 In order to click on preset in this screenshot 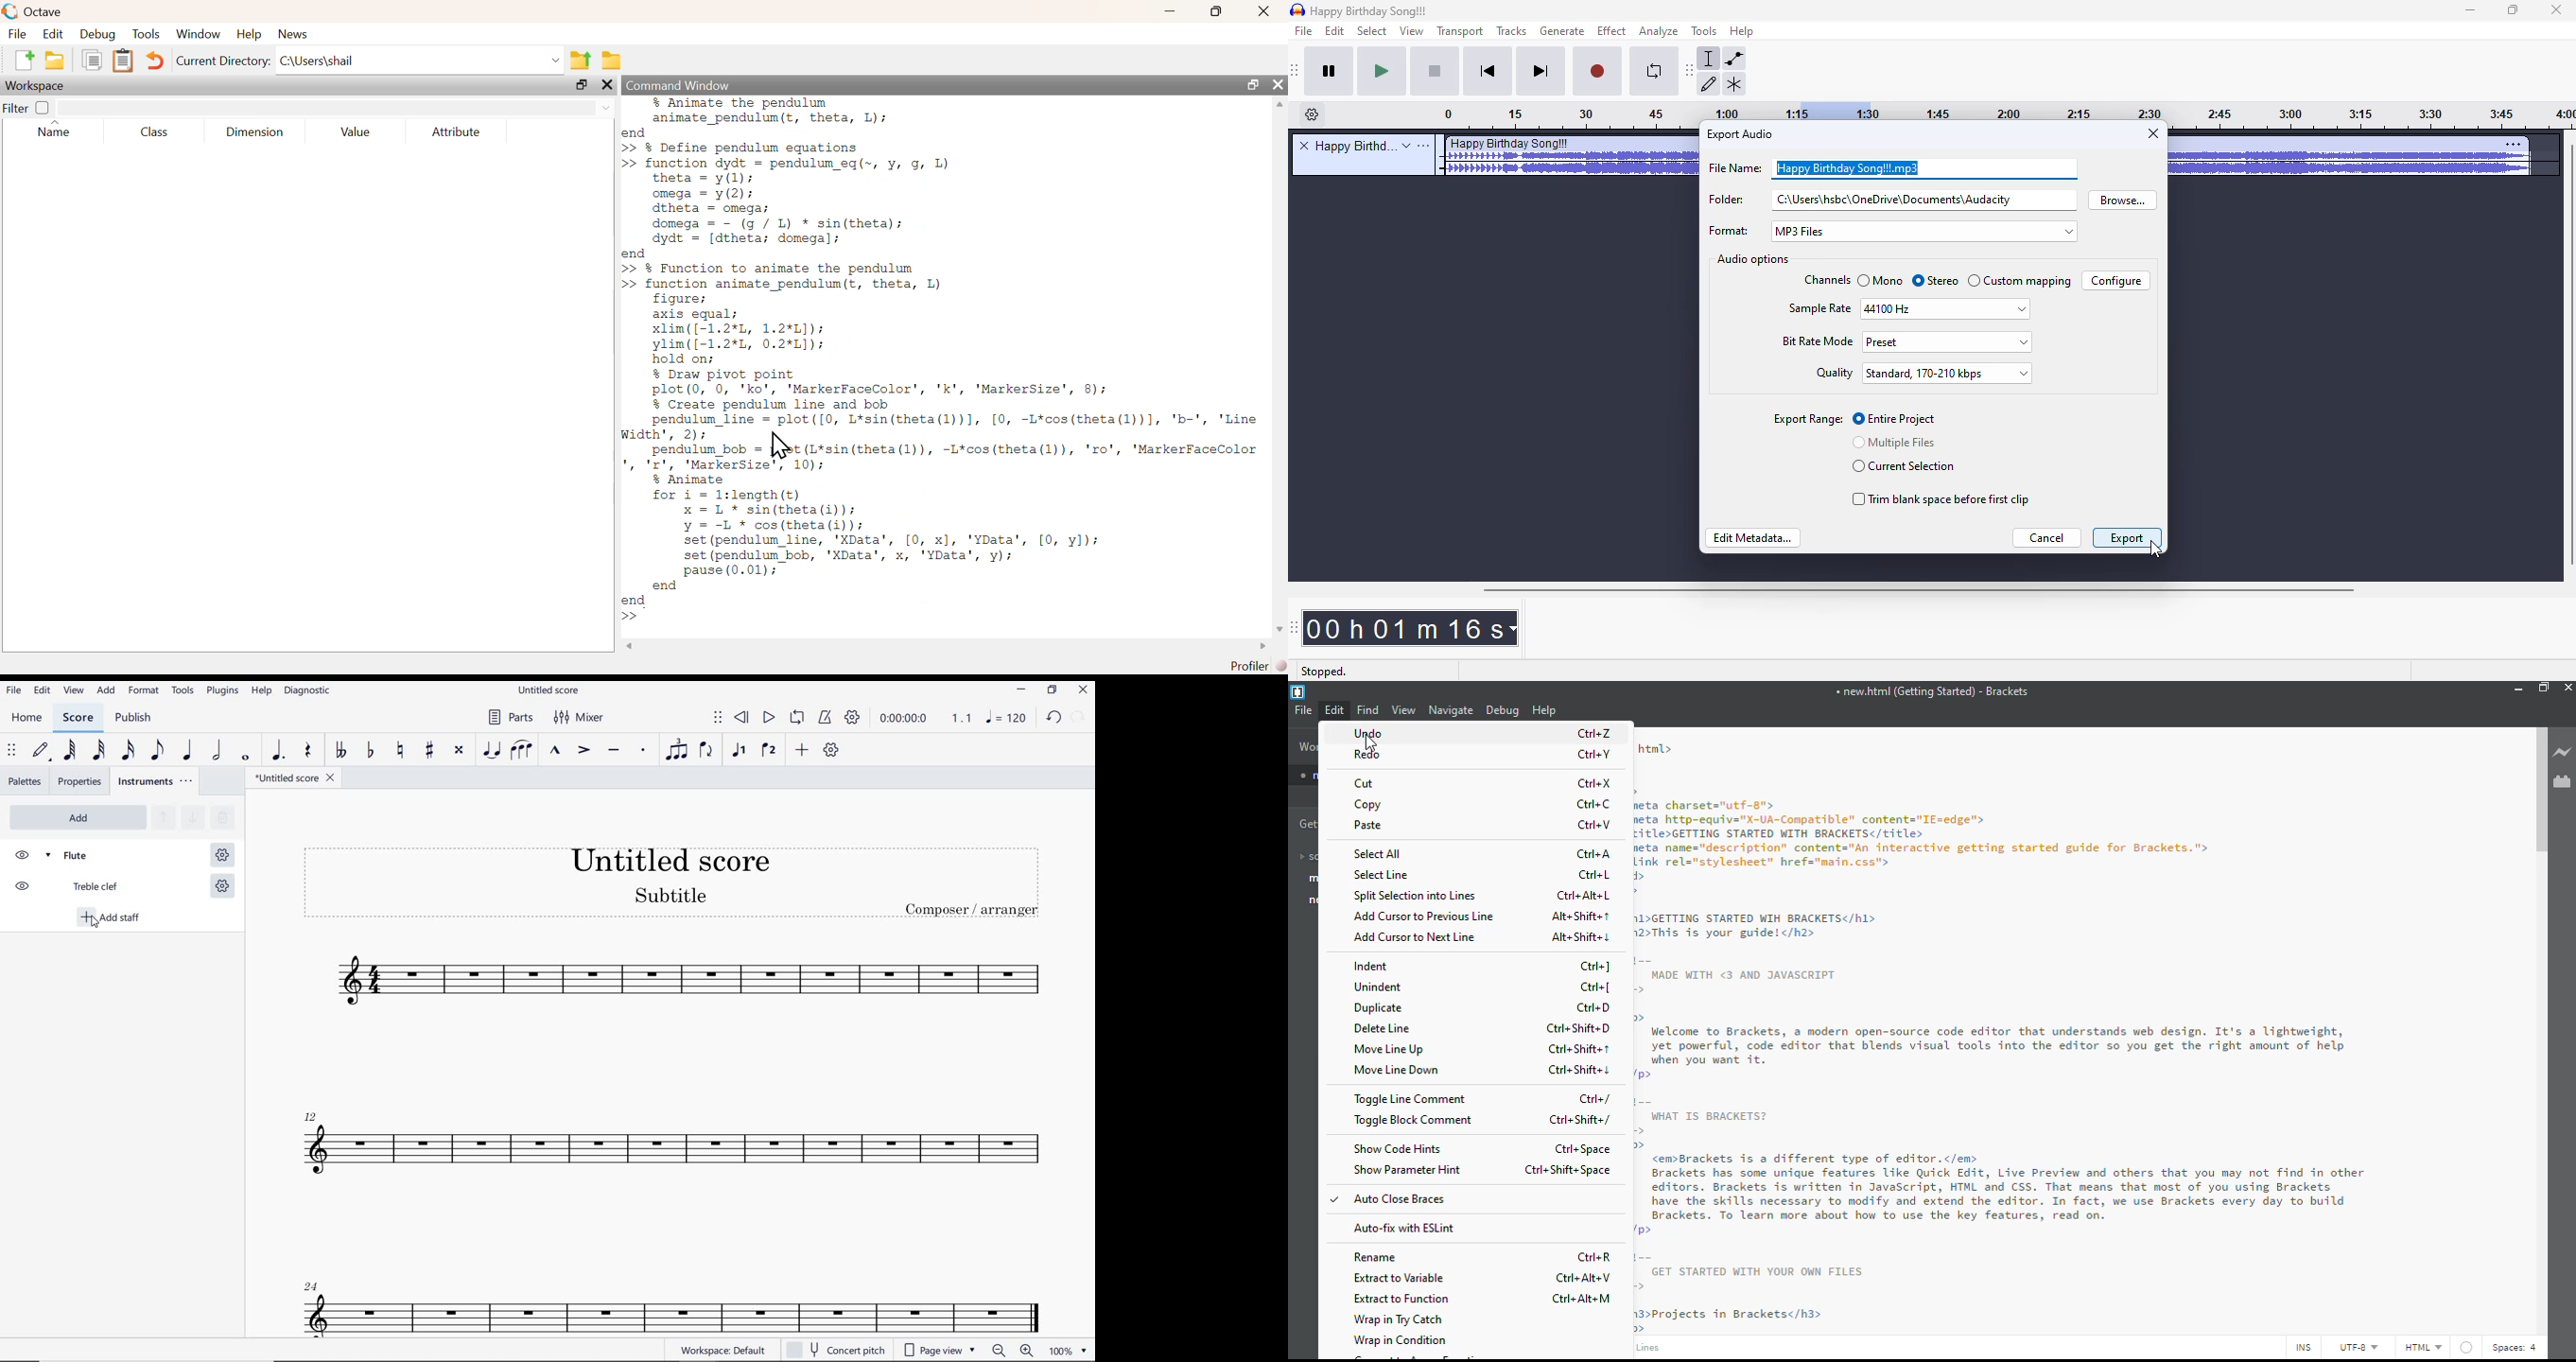, I will do `click(1945, 342)`.